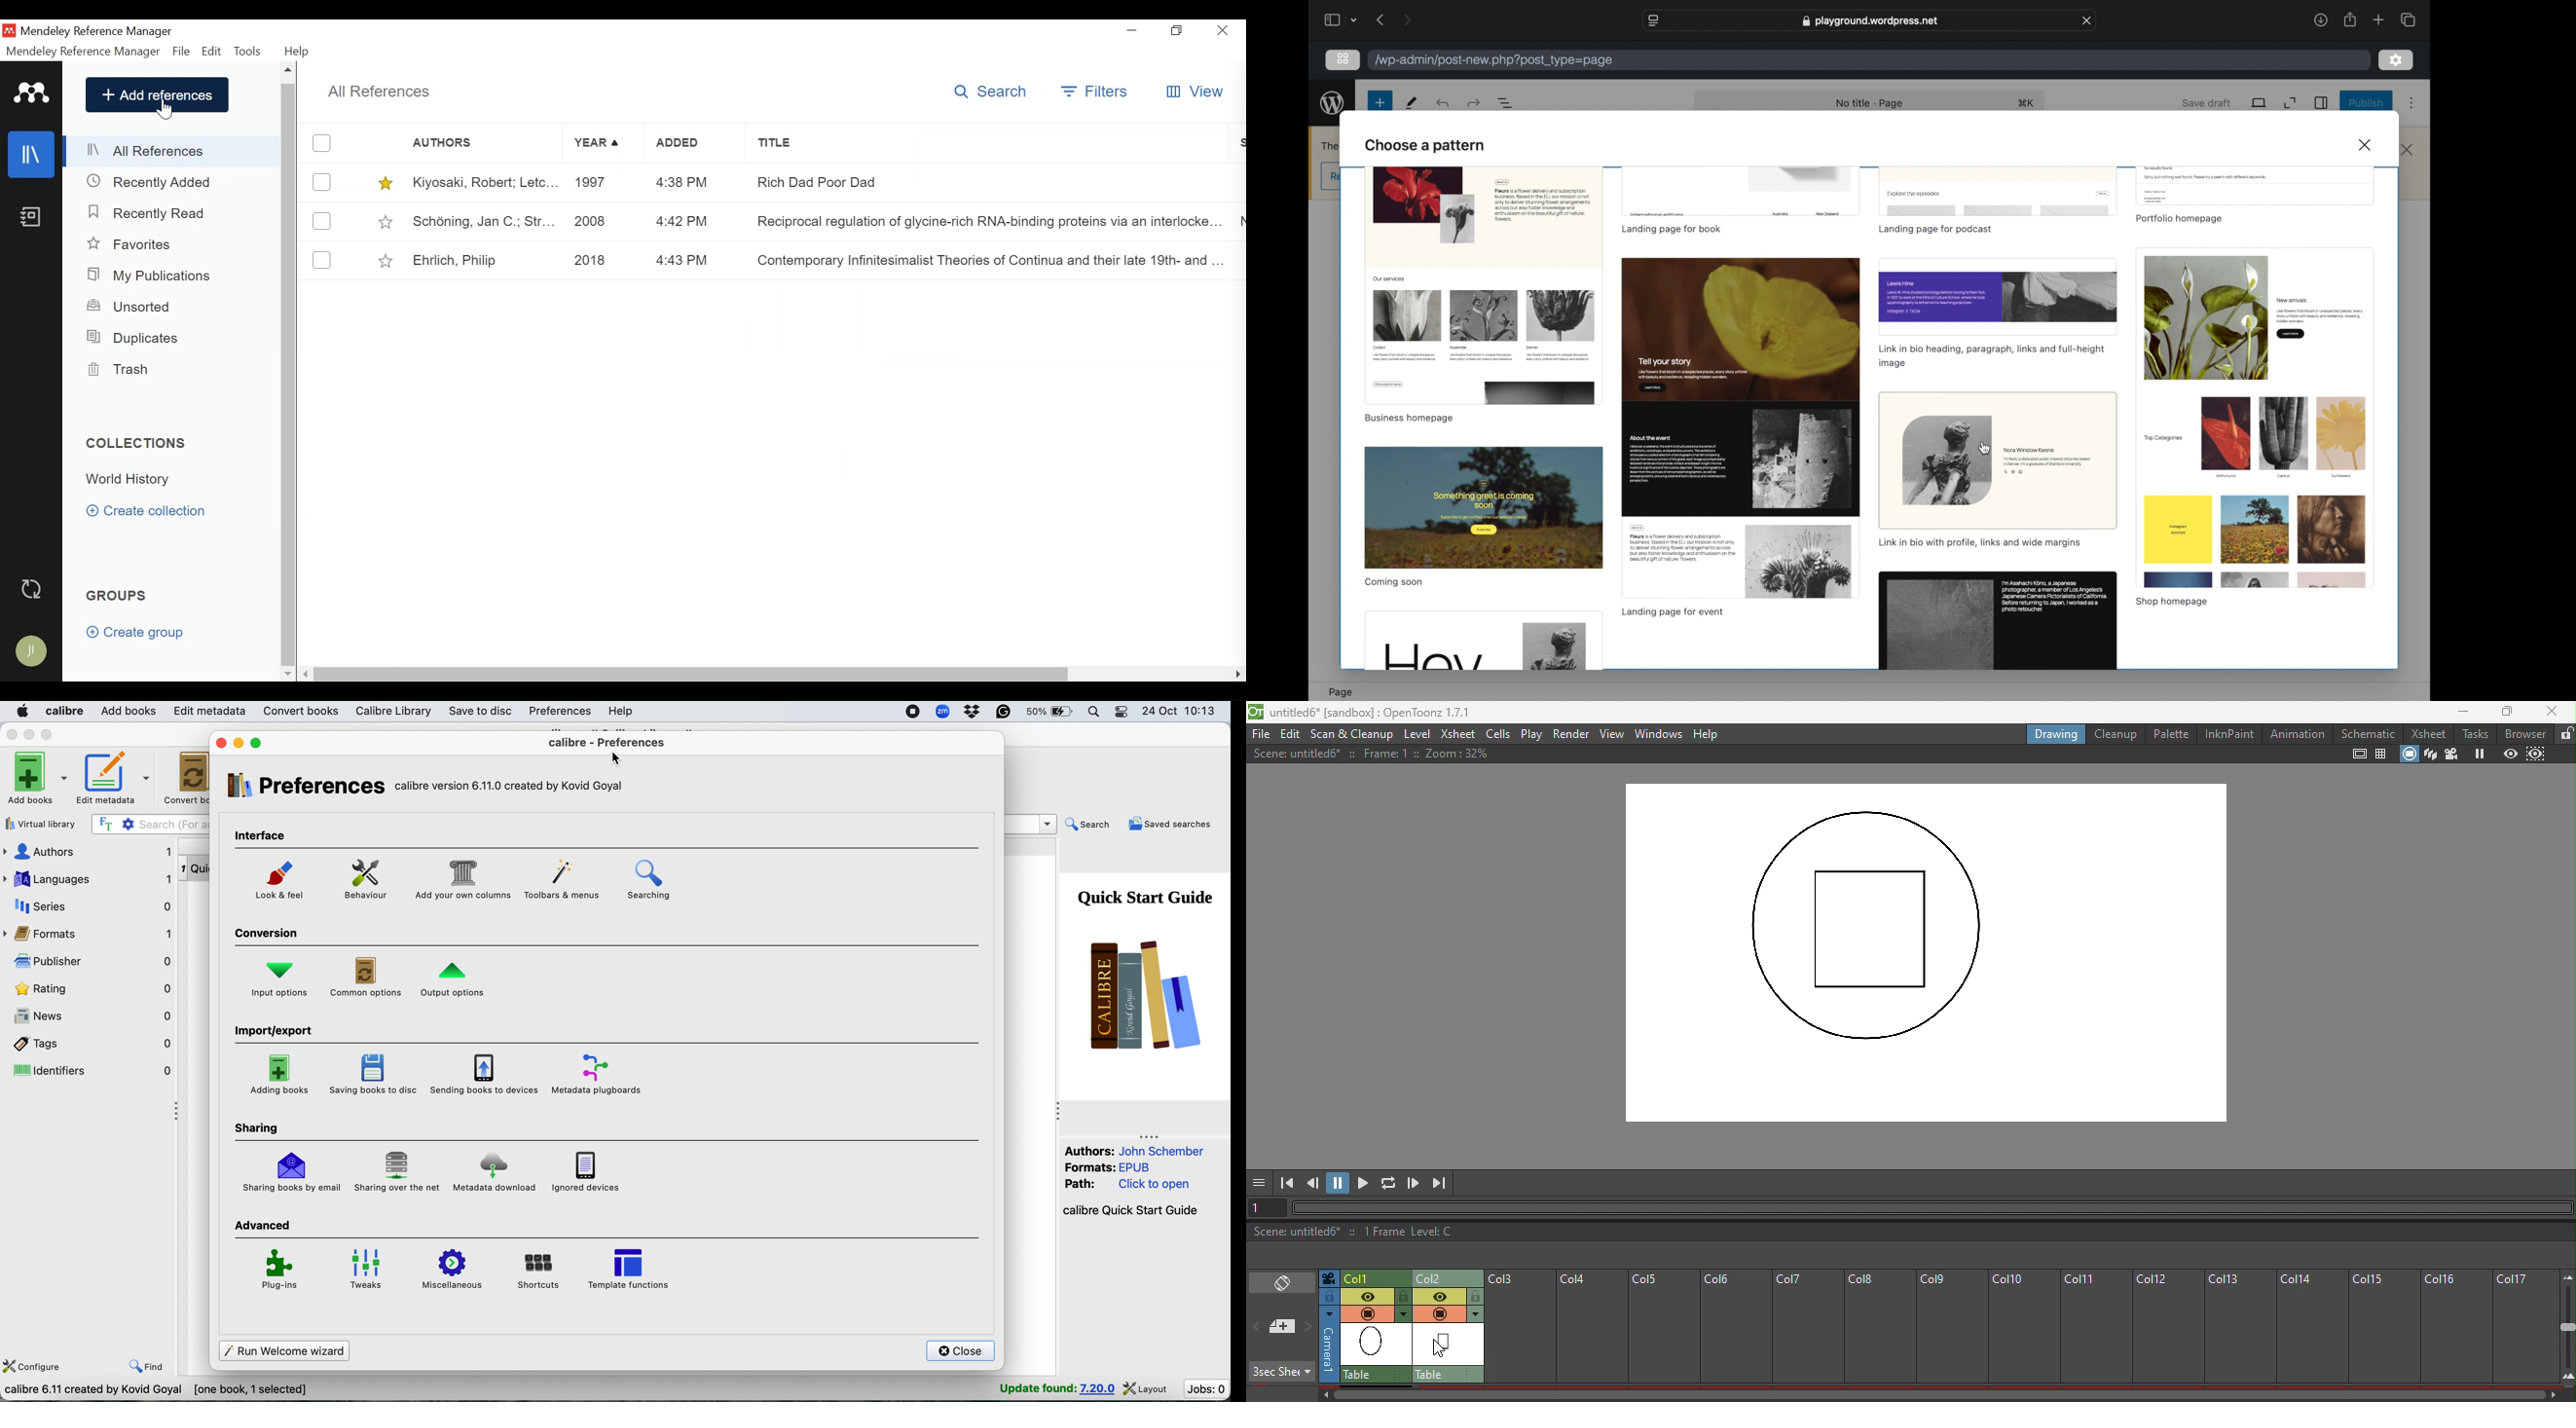 The image size is (2576, 1428). Describe the element at coordinates (1534, 734) in the screenshot. I see `Play` at that location.